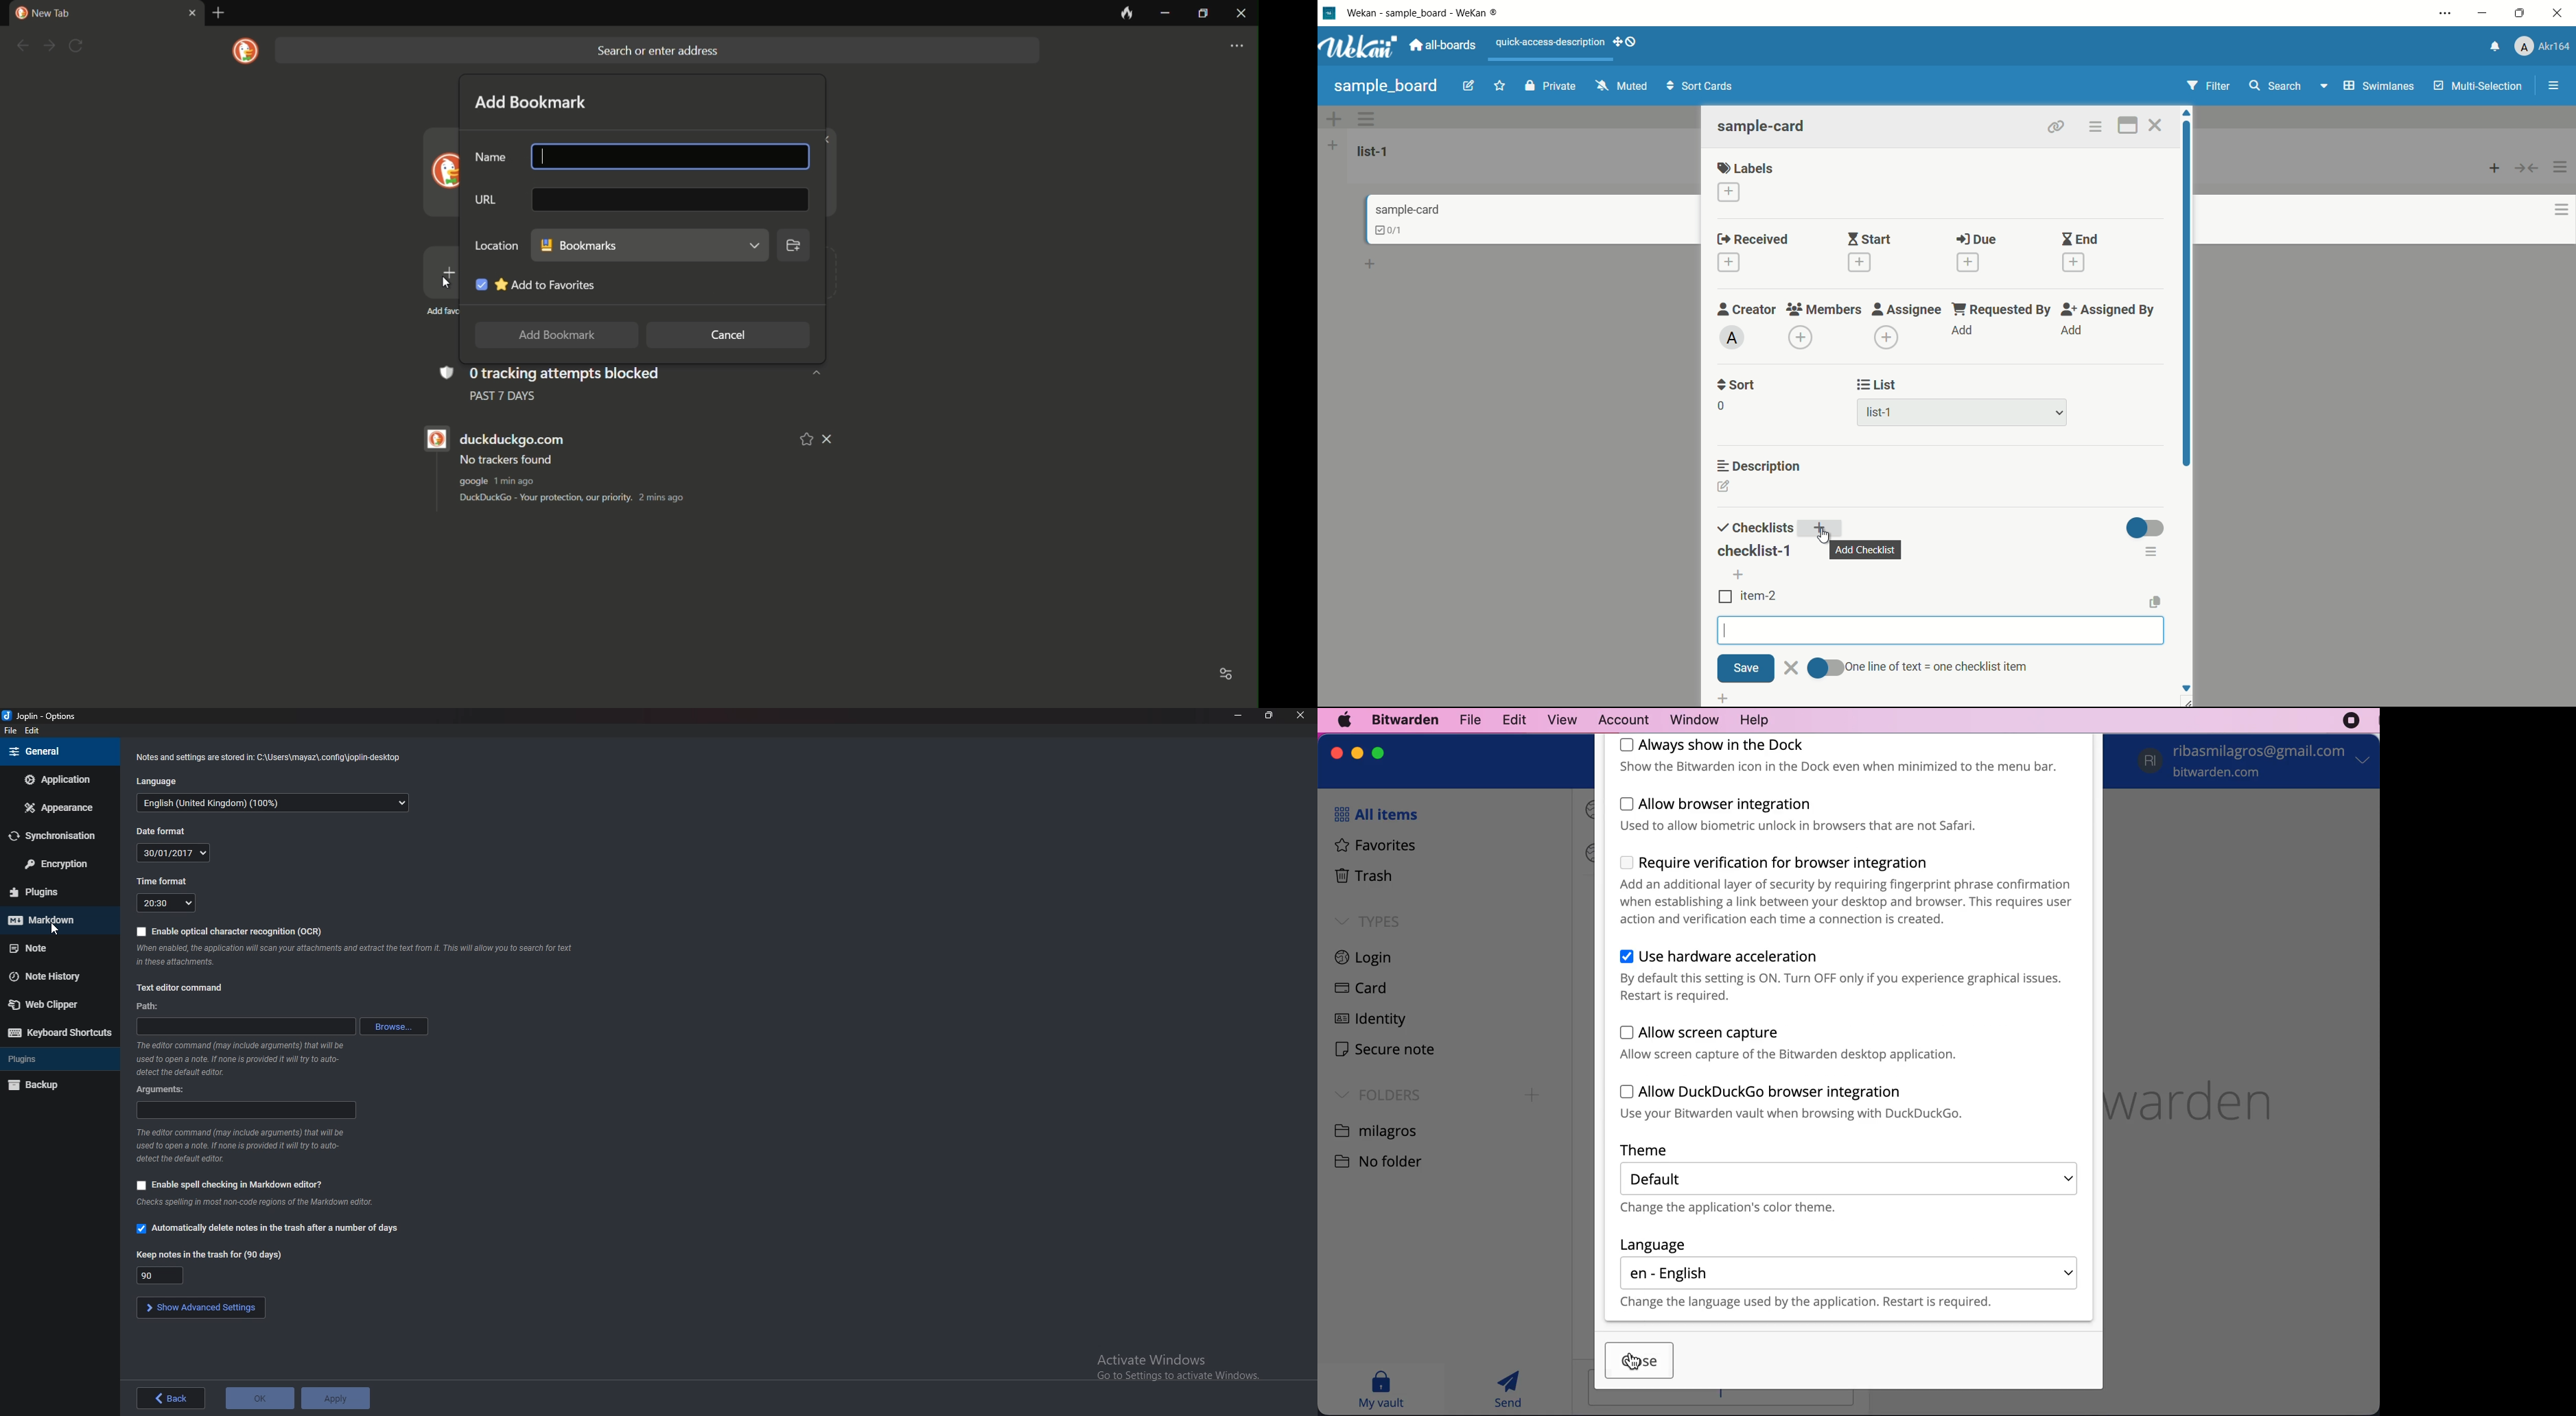 This screenshot has width=2576, height=1428. What do you see at coordinates (1375, 151) in the screenshot?
I see `list-1` at bounding box center [1375, 151].